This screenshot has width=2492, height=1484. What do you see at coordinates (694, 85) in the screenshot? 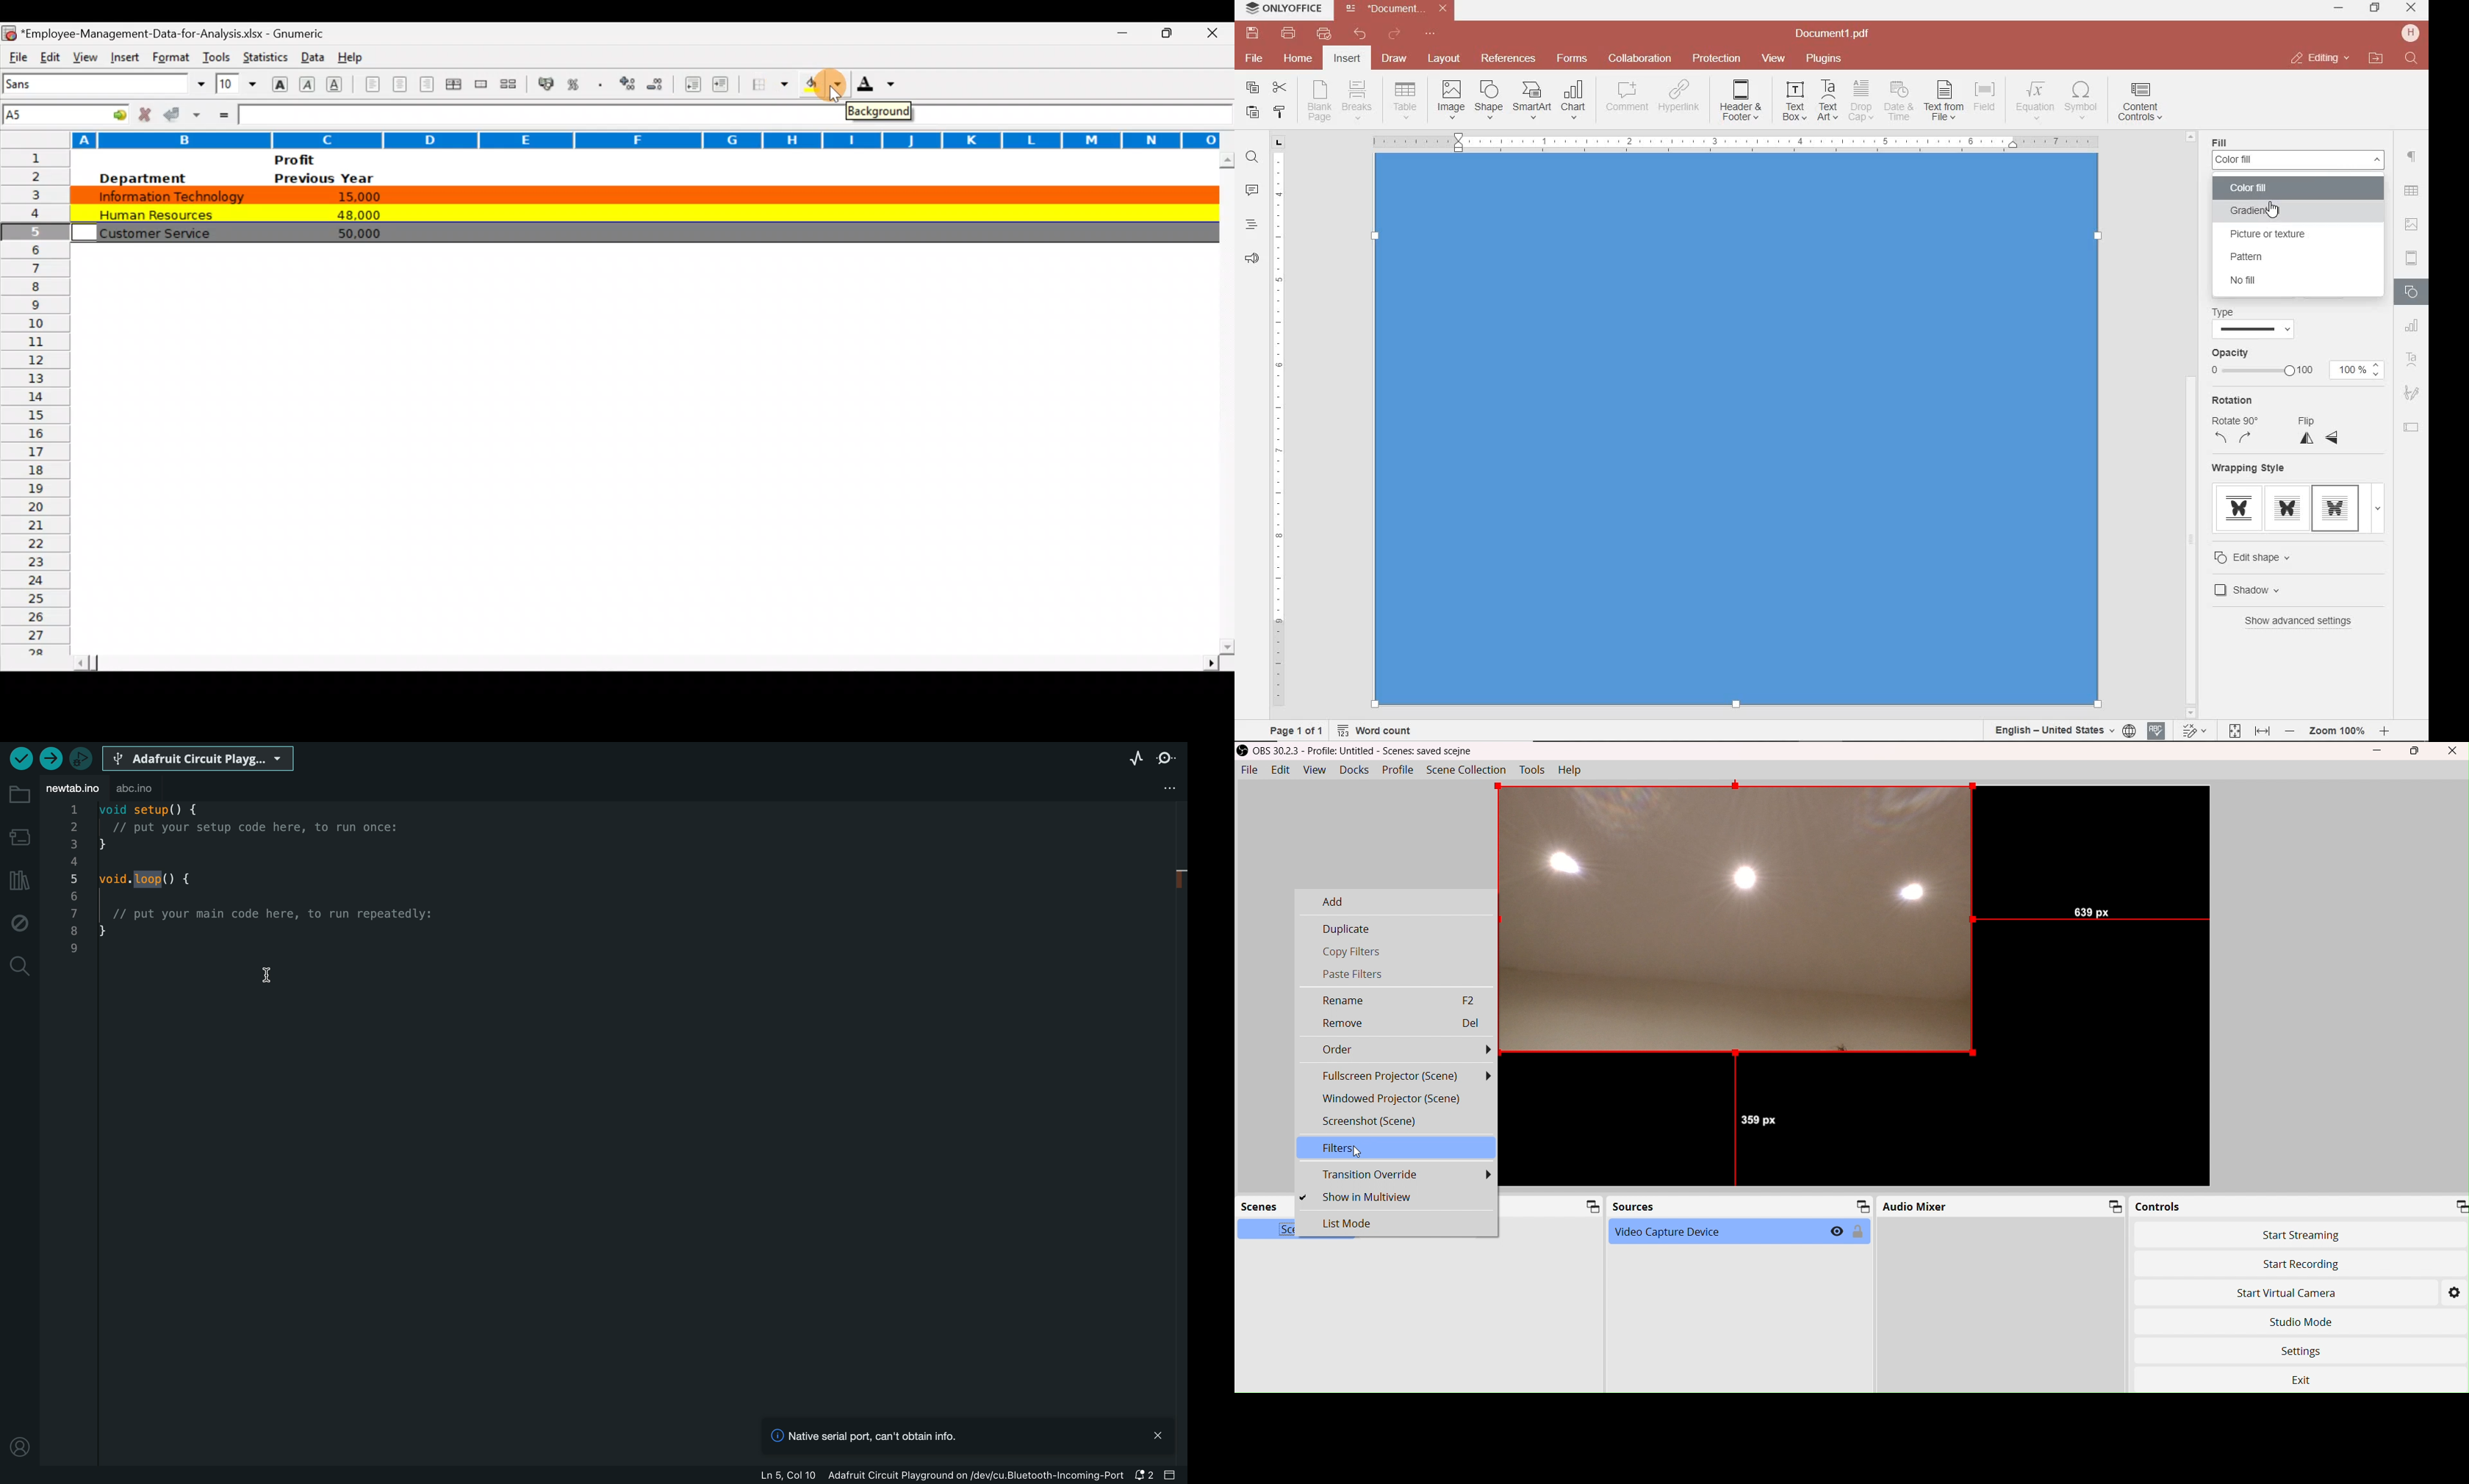
I see `Decrease indent, align contents to the left` at bounding box center [694, 85].